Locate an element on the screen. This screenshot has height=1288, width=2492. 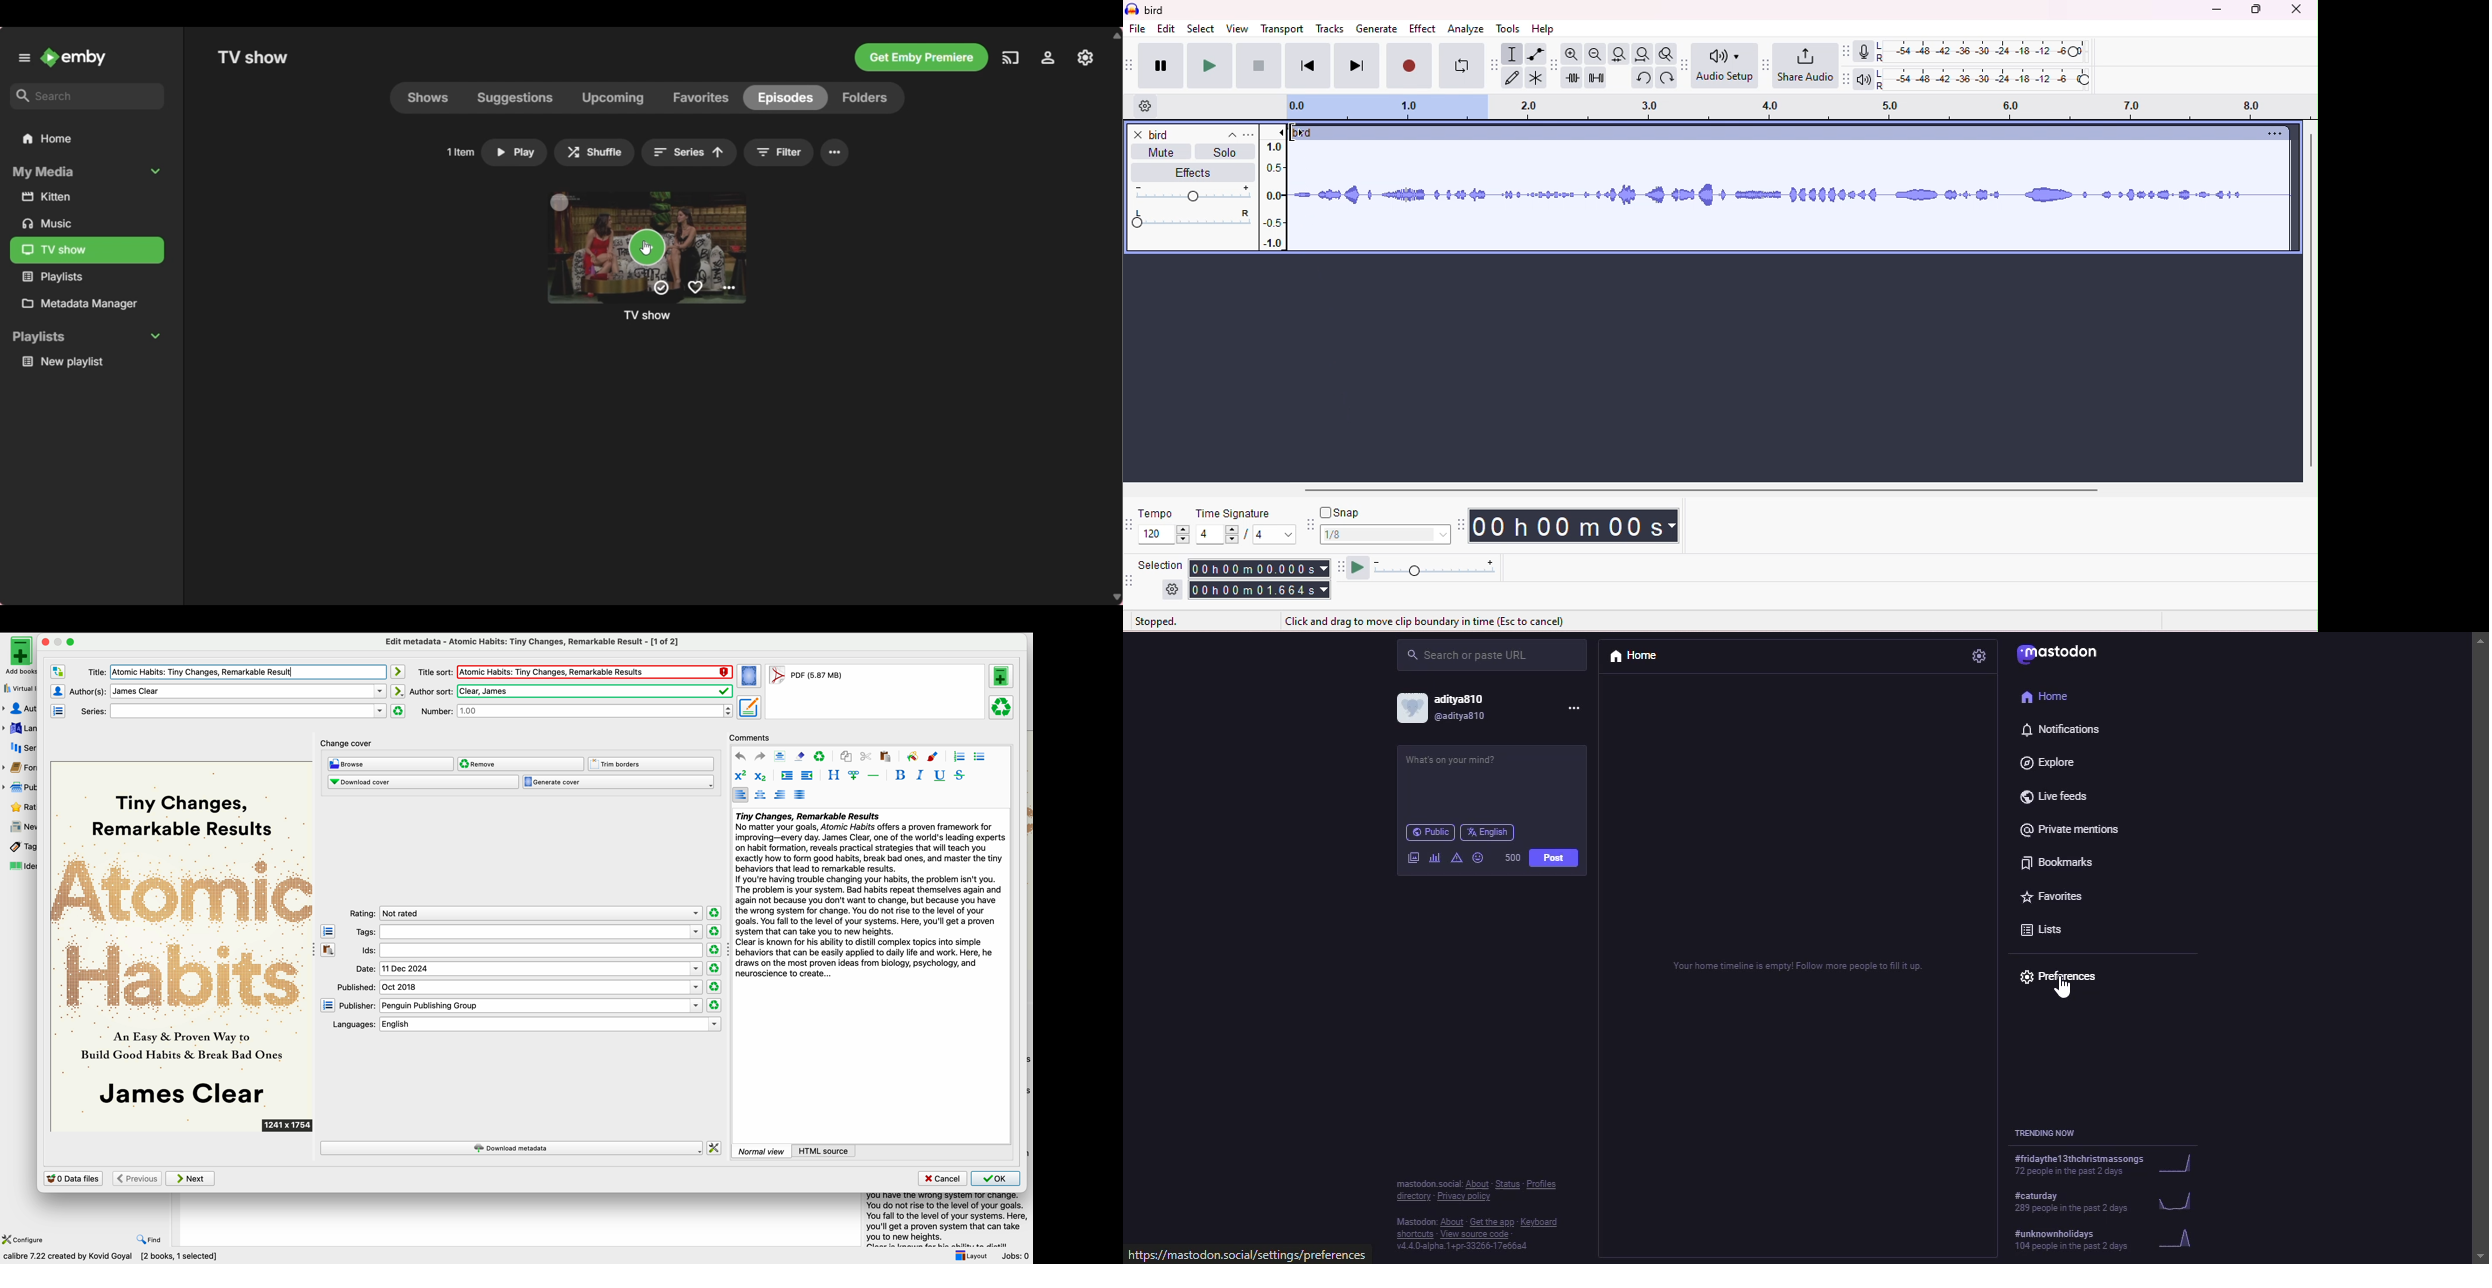
set metadata for the book from the selected format is located at coordinates (750, 708).